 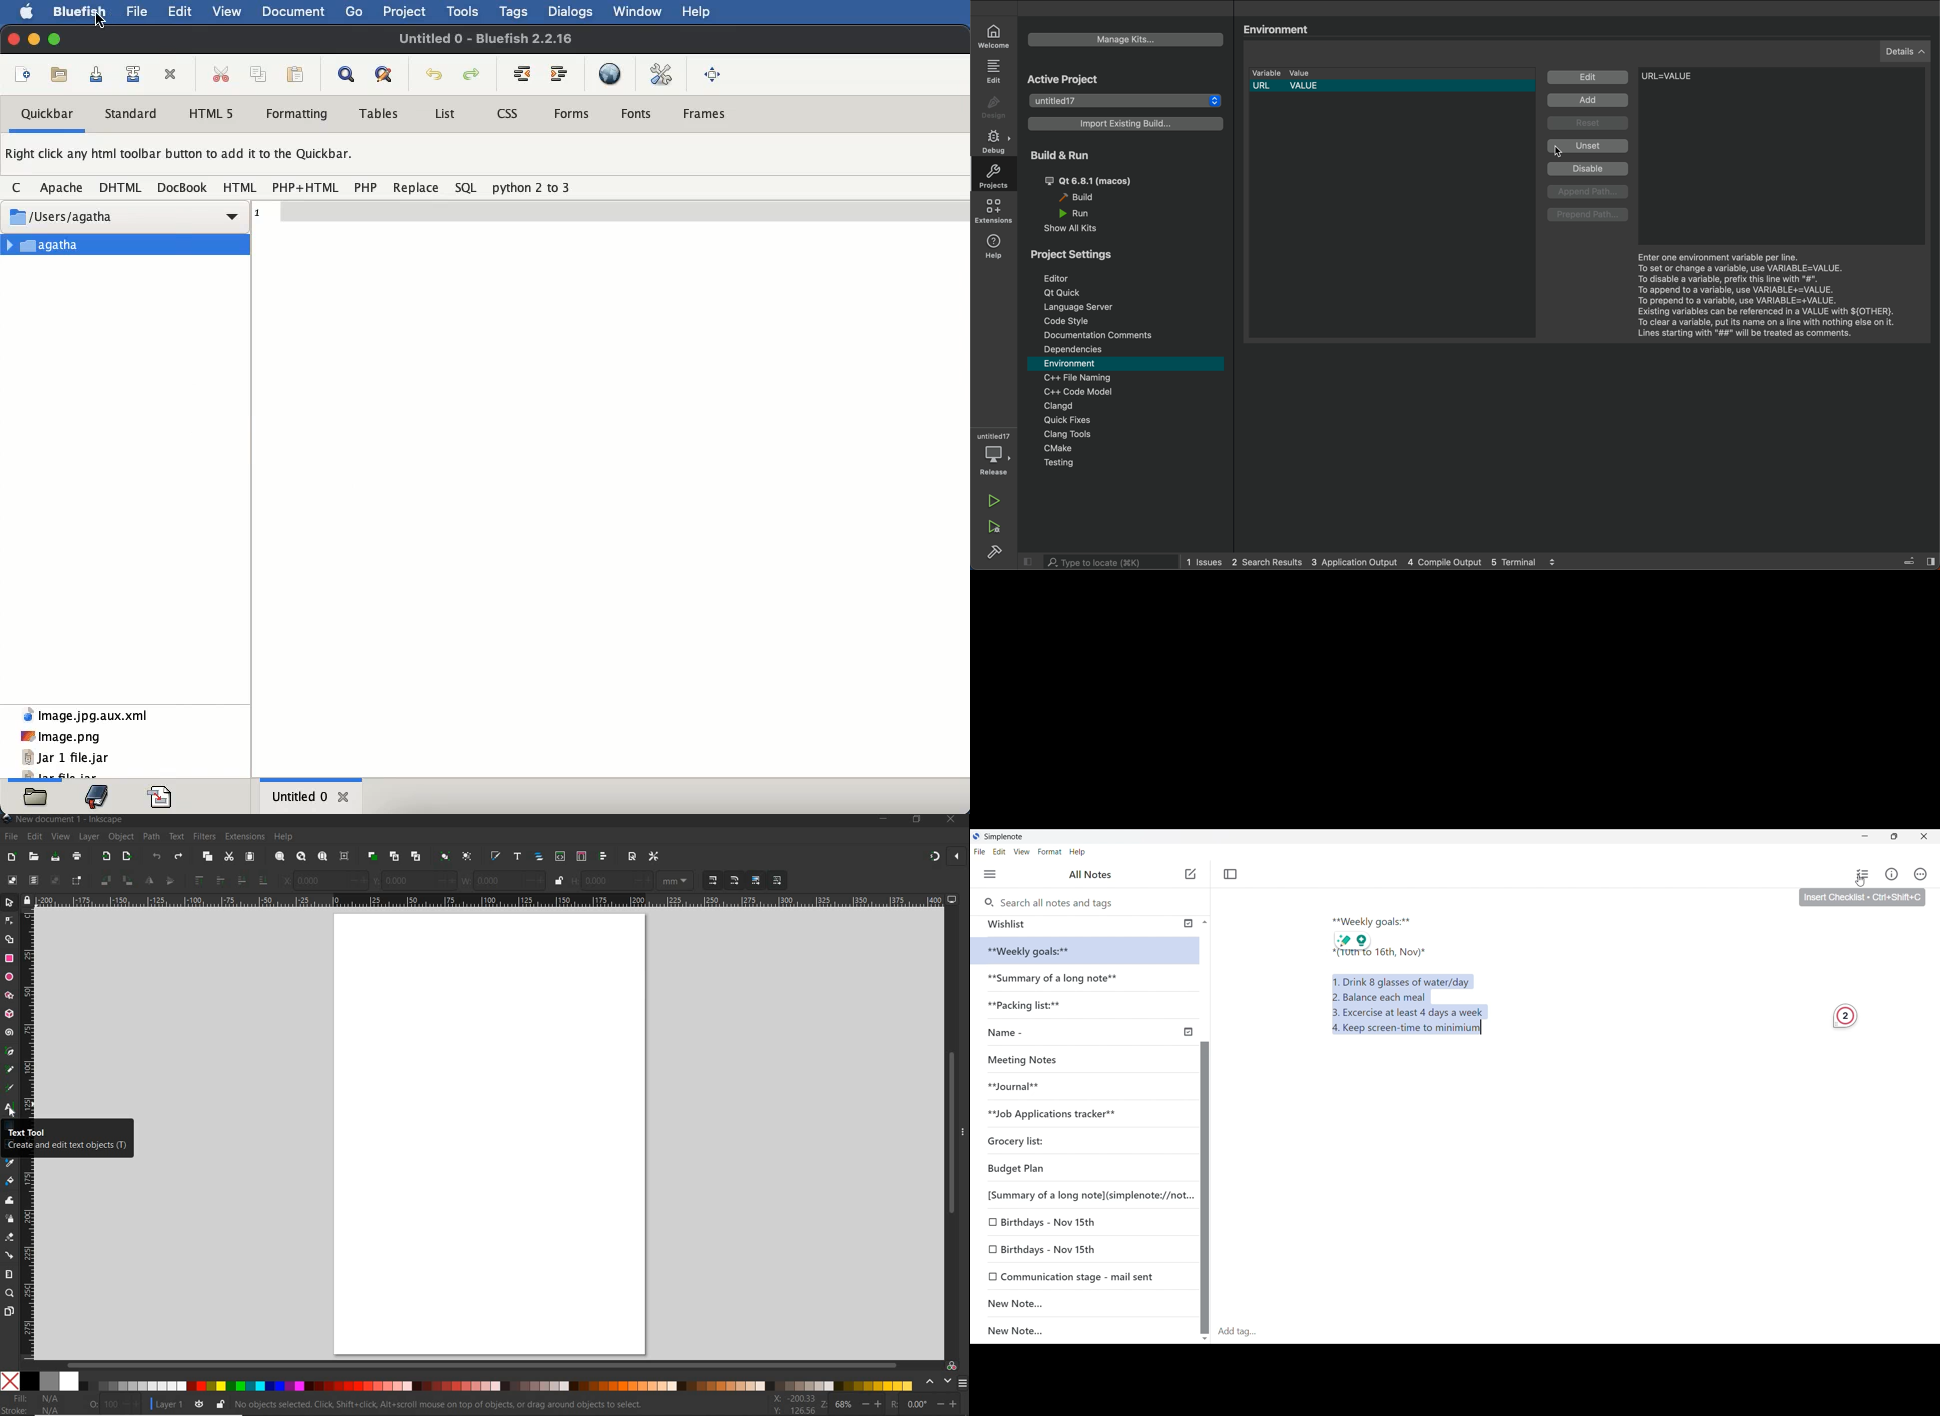 What do you see at coordinates (306, 187) in the screenshot?
I see `PHP + HTML` at bounding box center [306, 187].